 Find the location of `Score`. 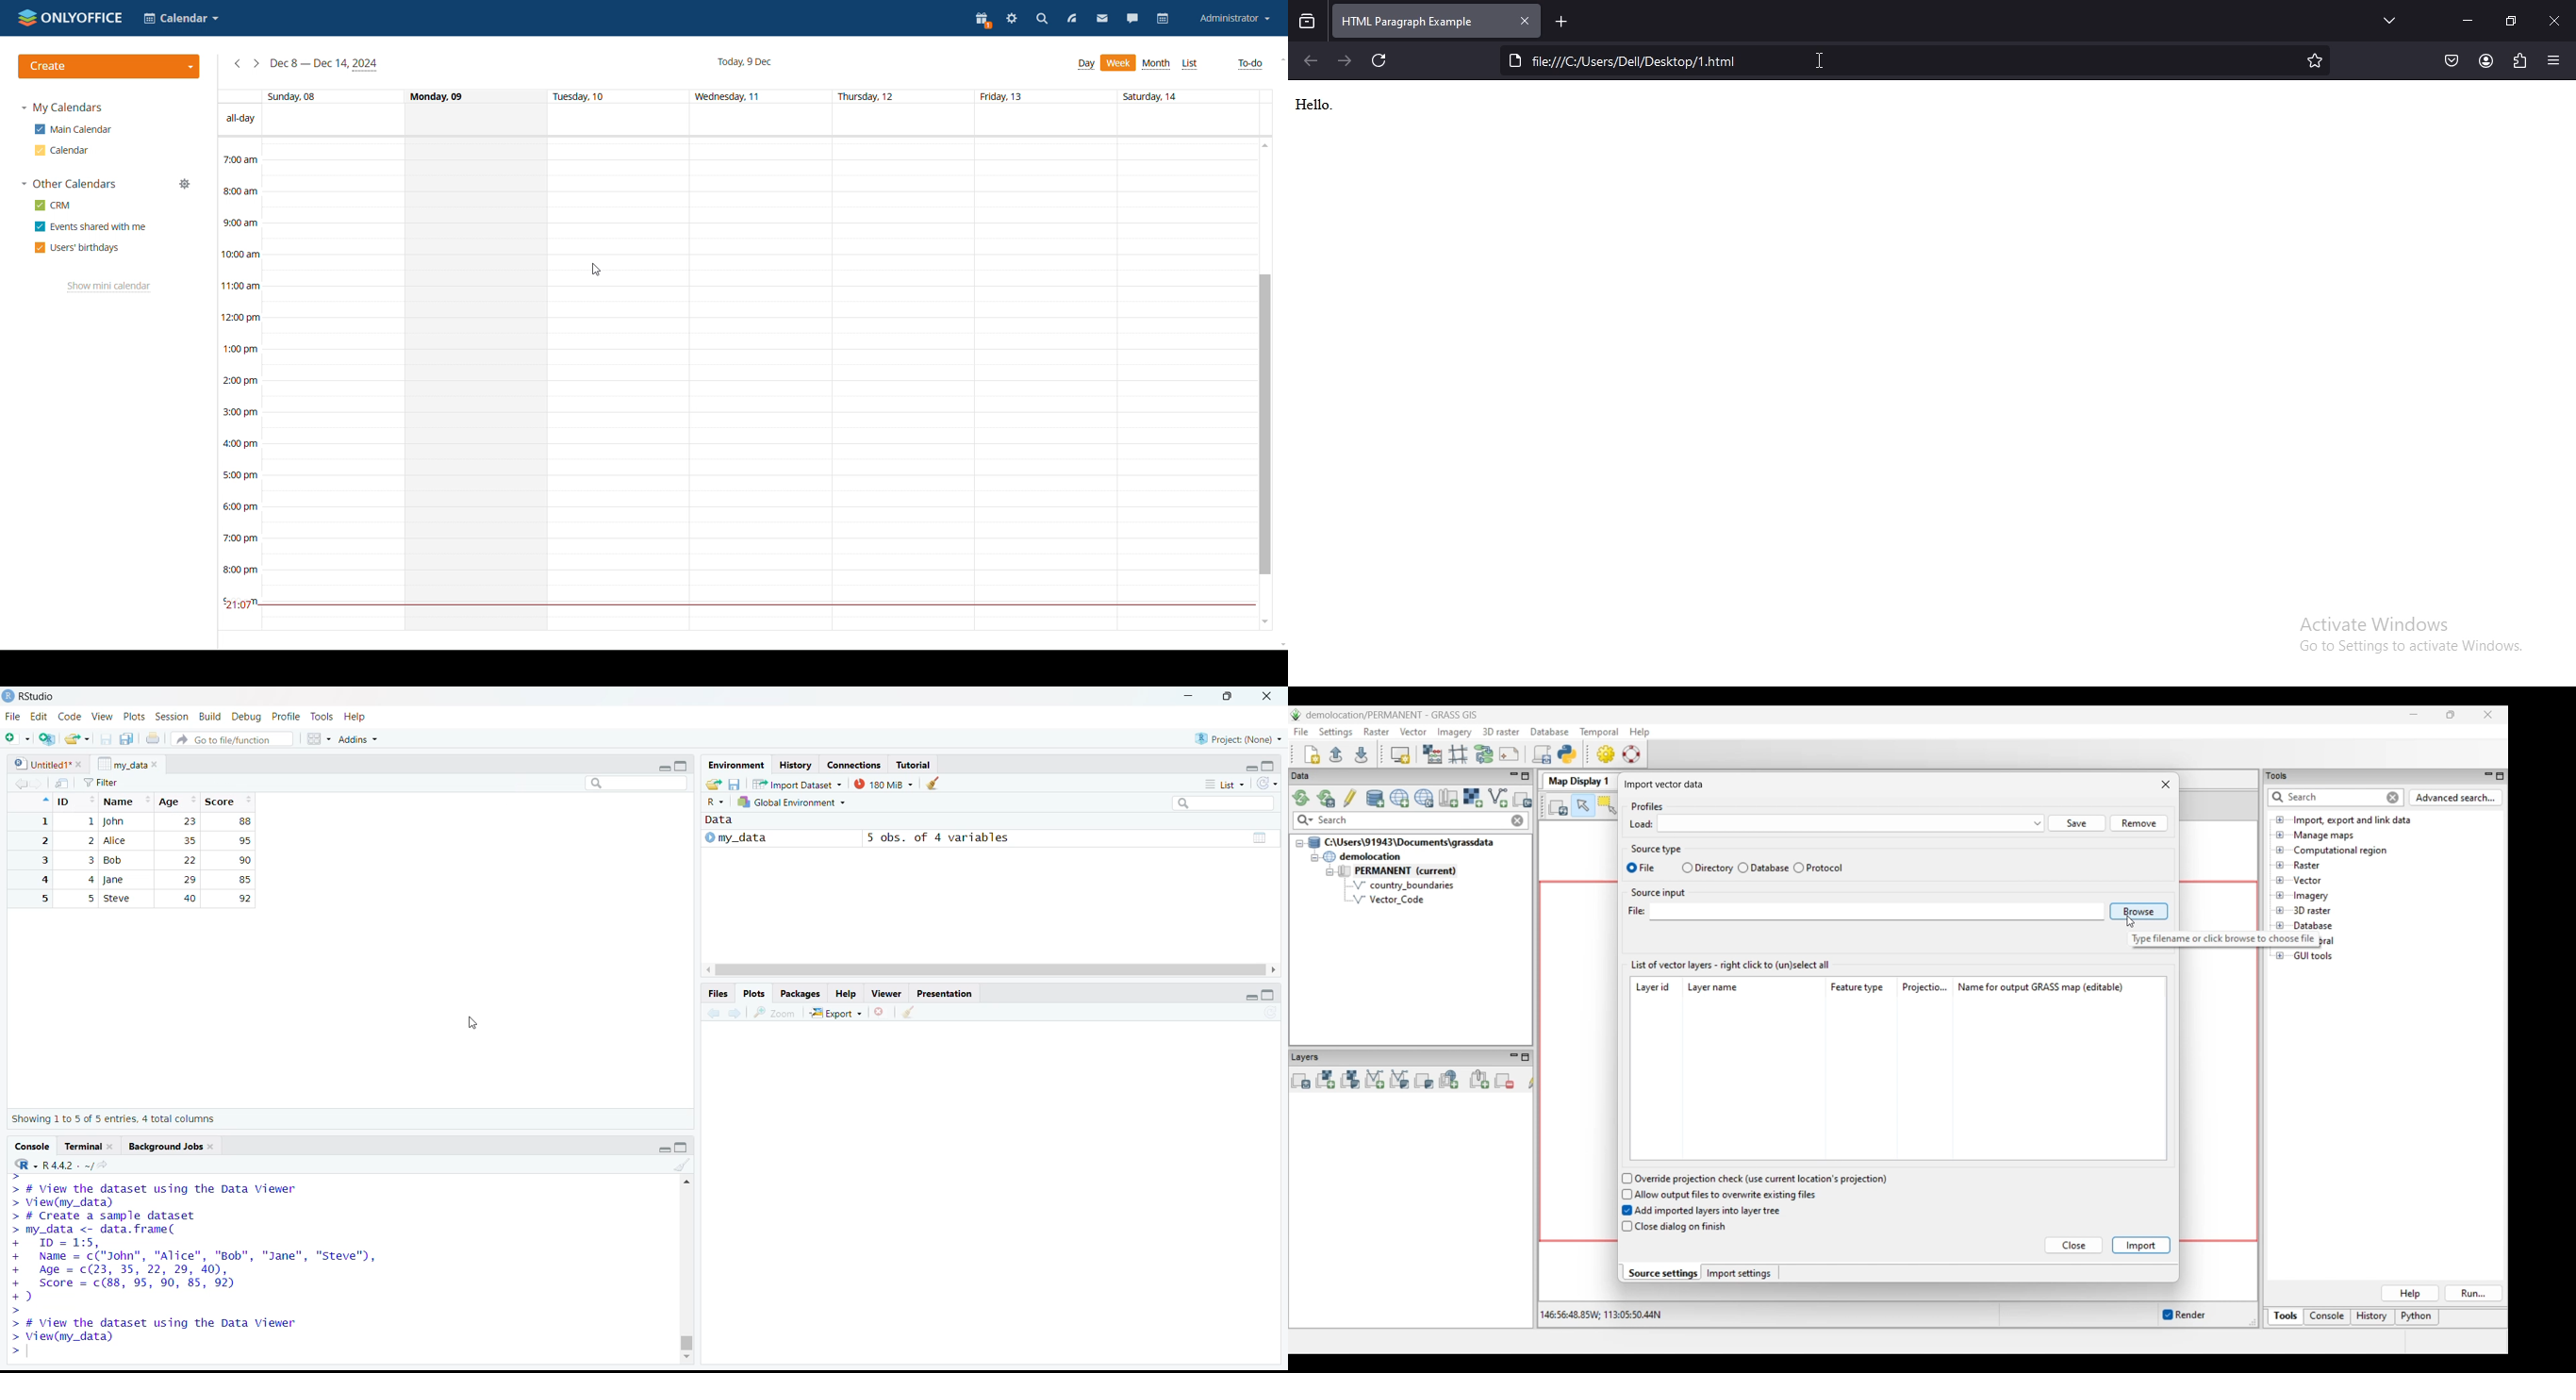

Score is located at coordinates (230, 802).